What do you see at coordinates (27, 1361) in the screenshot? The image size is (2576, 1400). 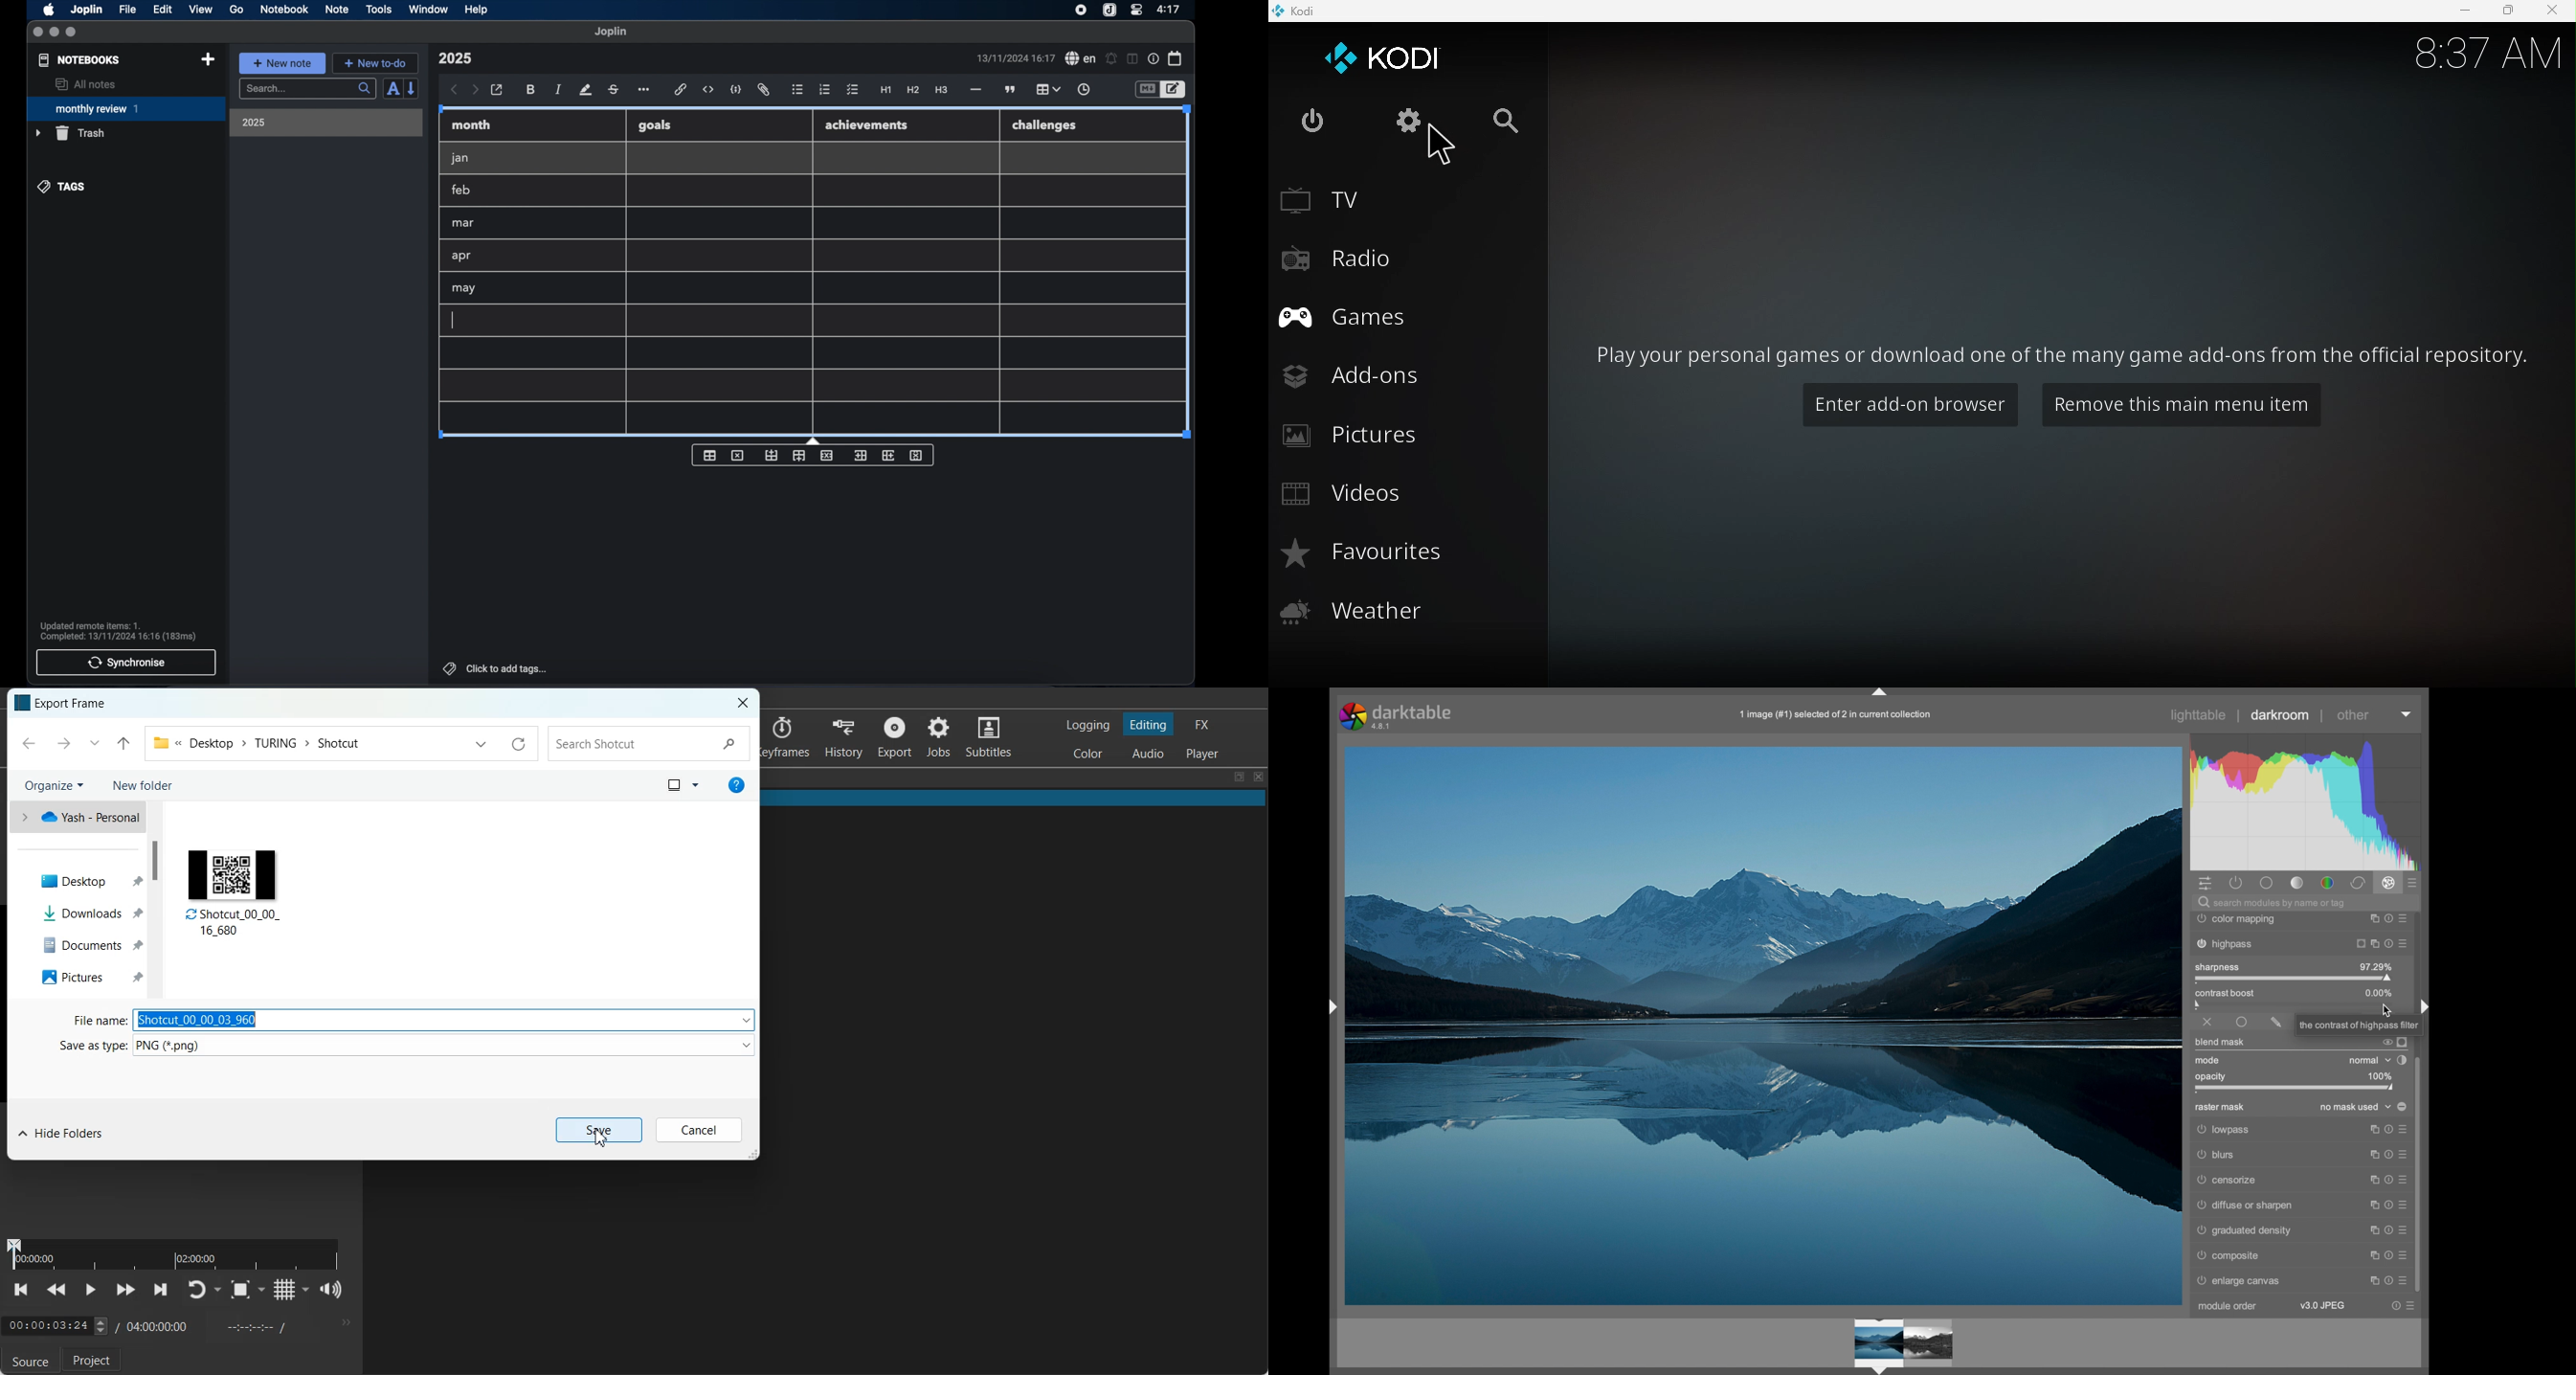 I see `Source` at bounding box center [27, 1361].